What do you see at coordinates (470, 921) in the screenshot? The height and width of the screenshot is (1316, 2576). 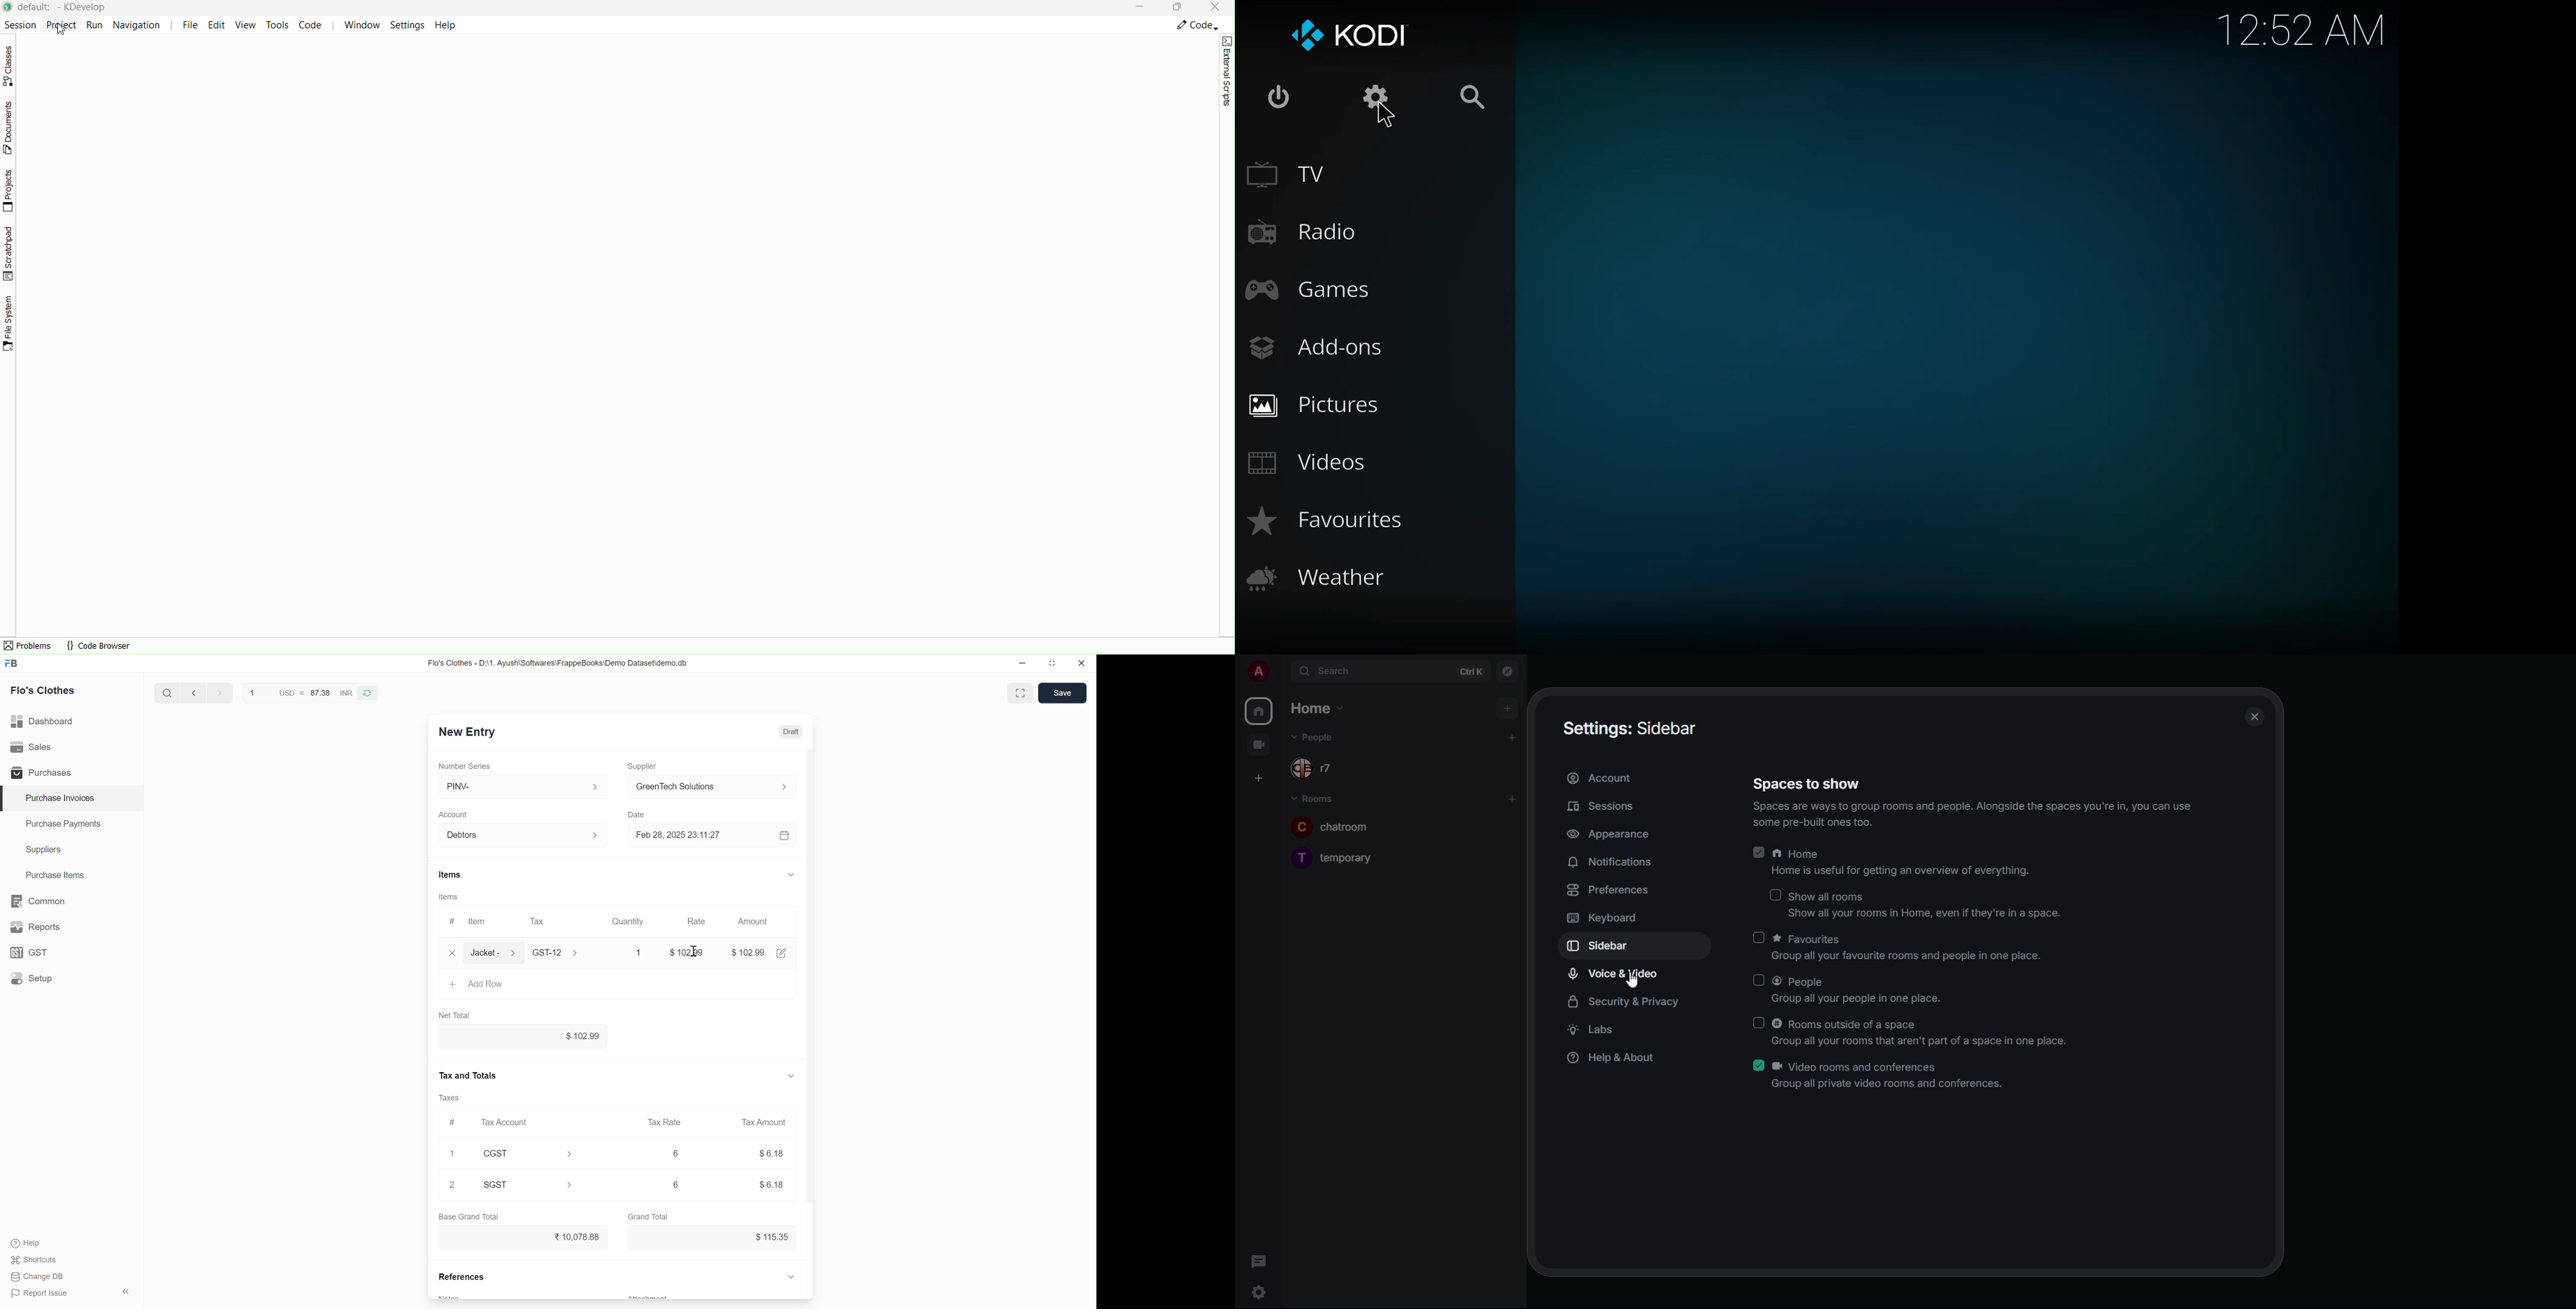 I see `# Item` at bounding box center [470, 921].